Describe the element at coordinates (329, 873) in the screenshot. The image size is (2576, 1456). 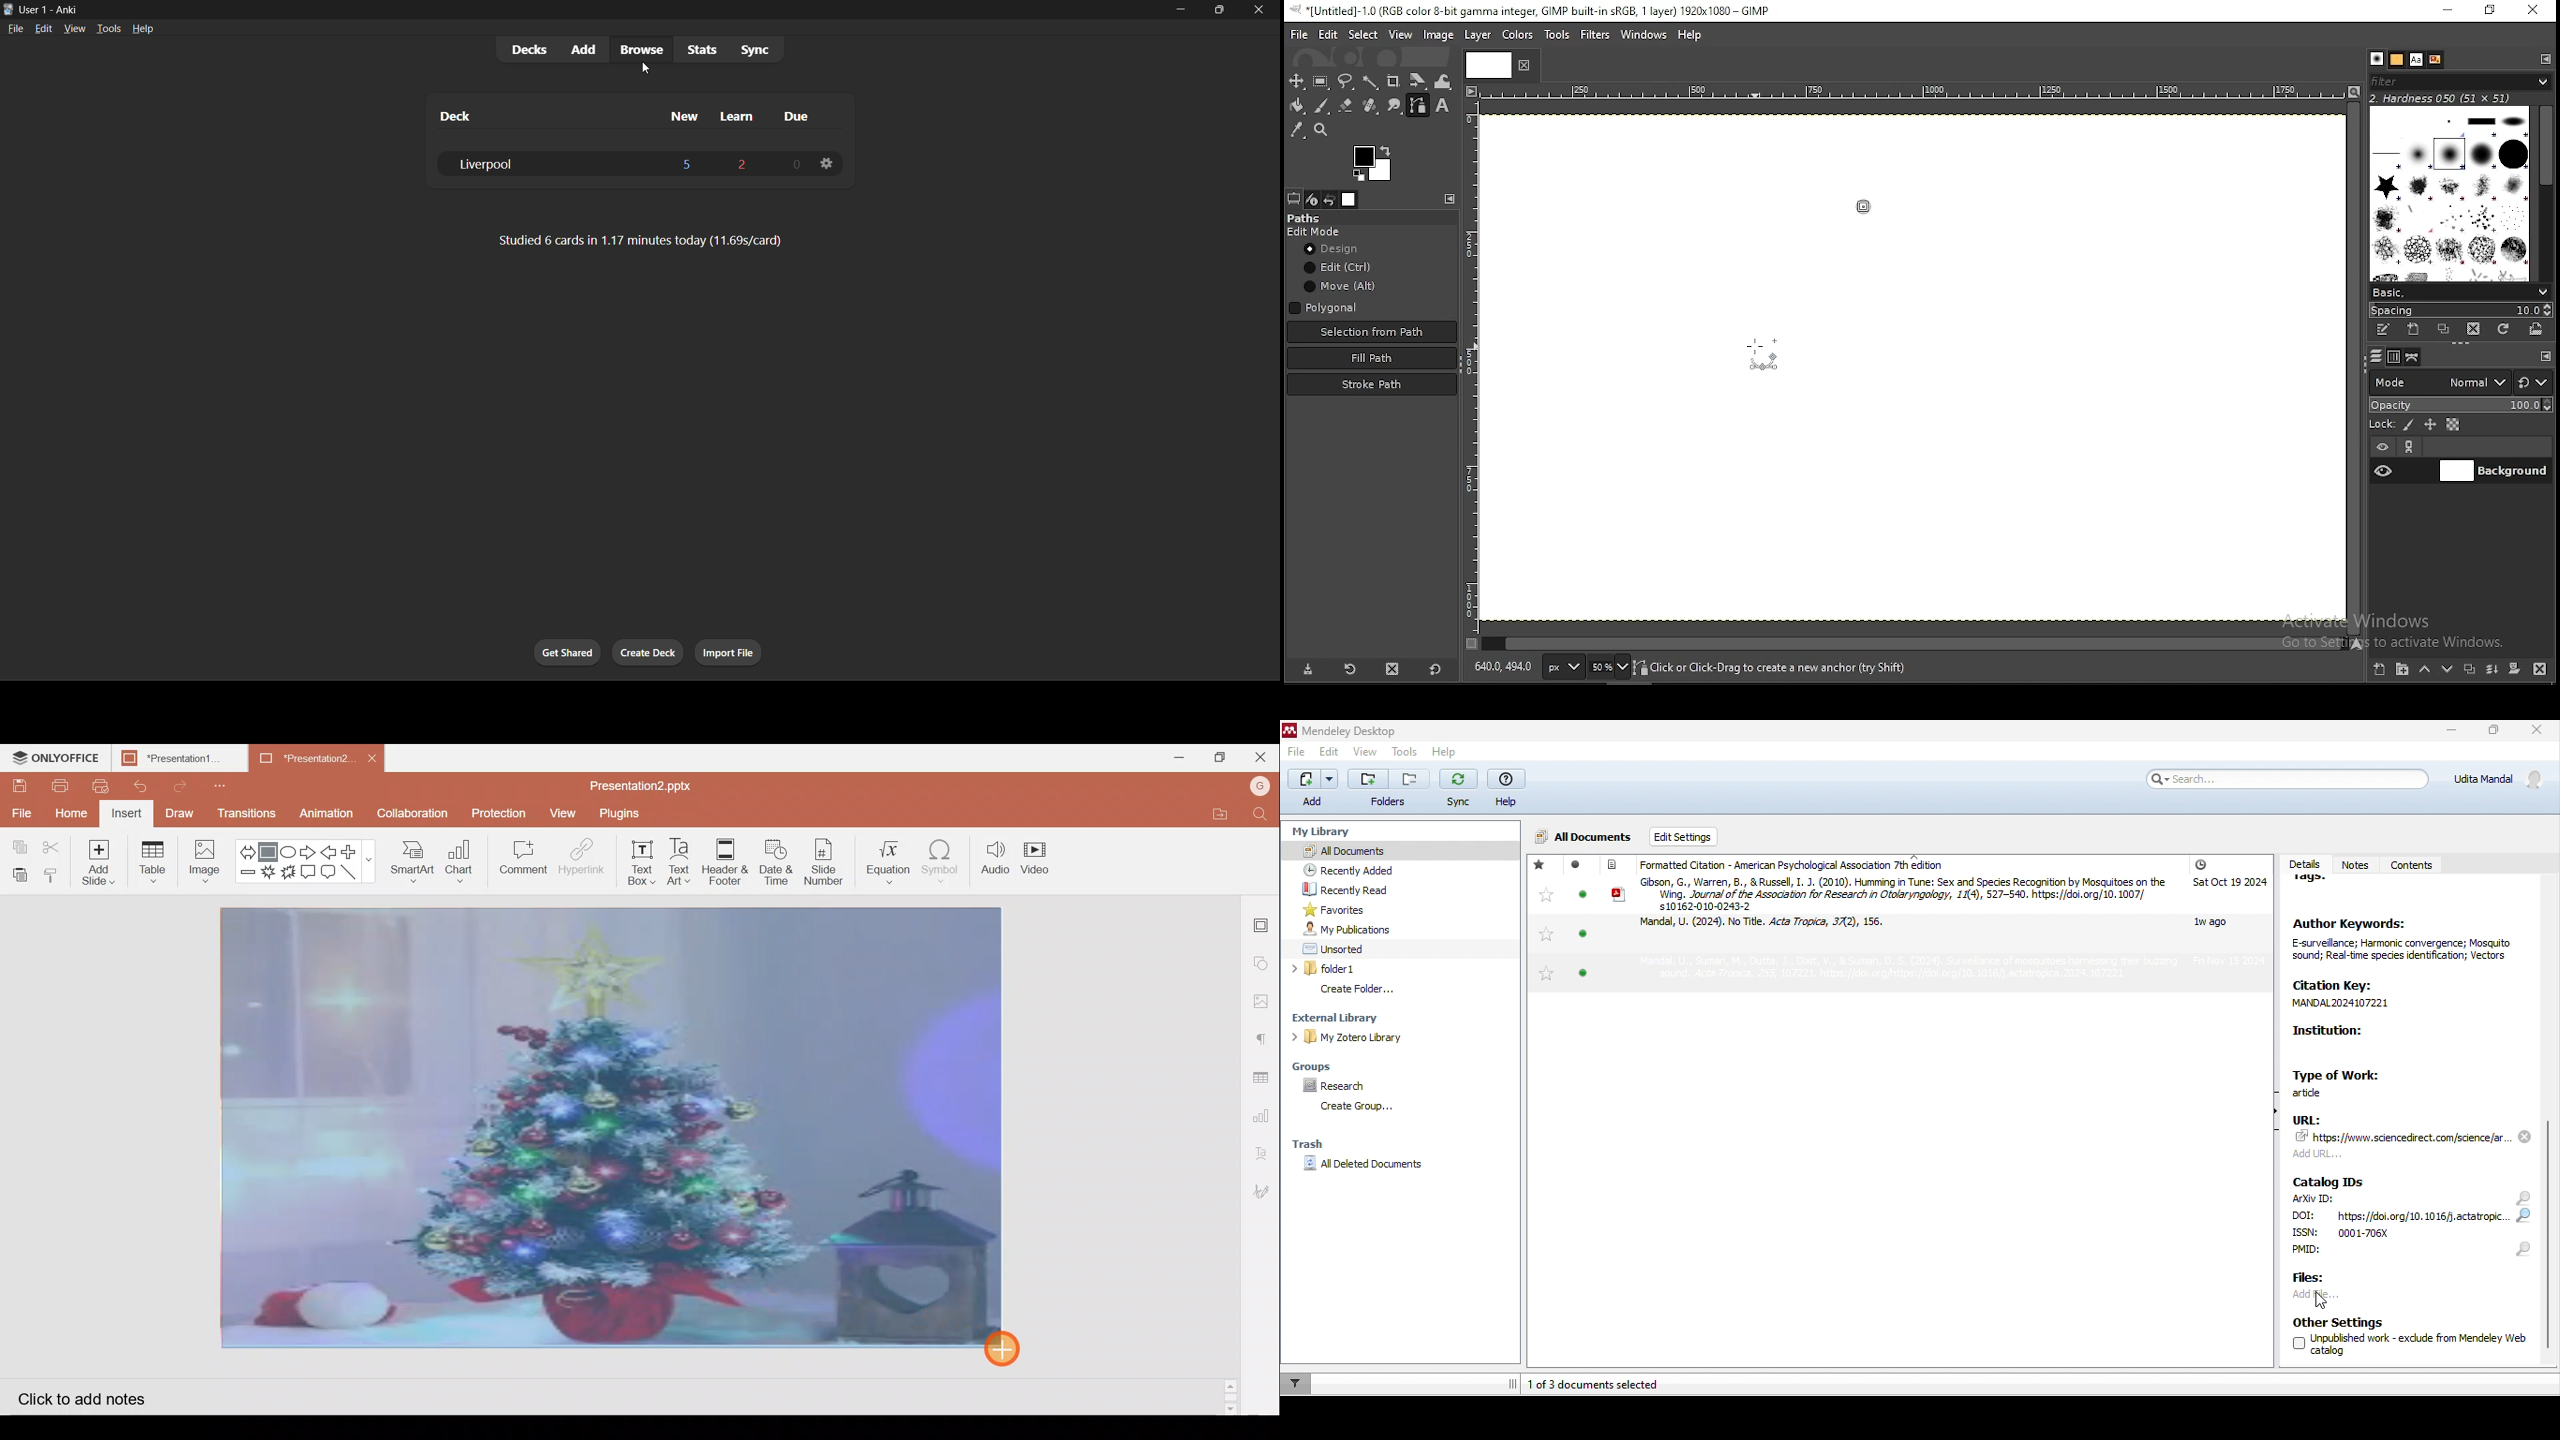
I see `Rounded Rectangular callout` at that location.